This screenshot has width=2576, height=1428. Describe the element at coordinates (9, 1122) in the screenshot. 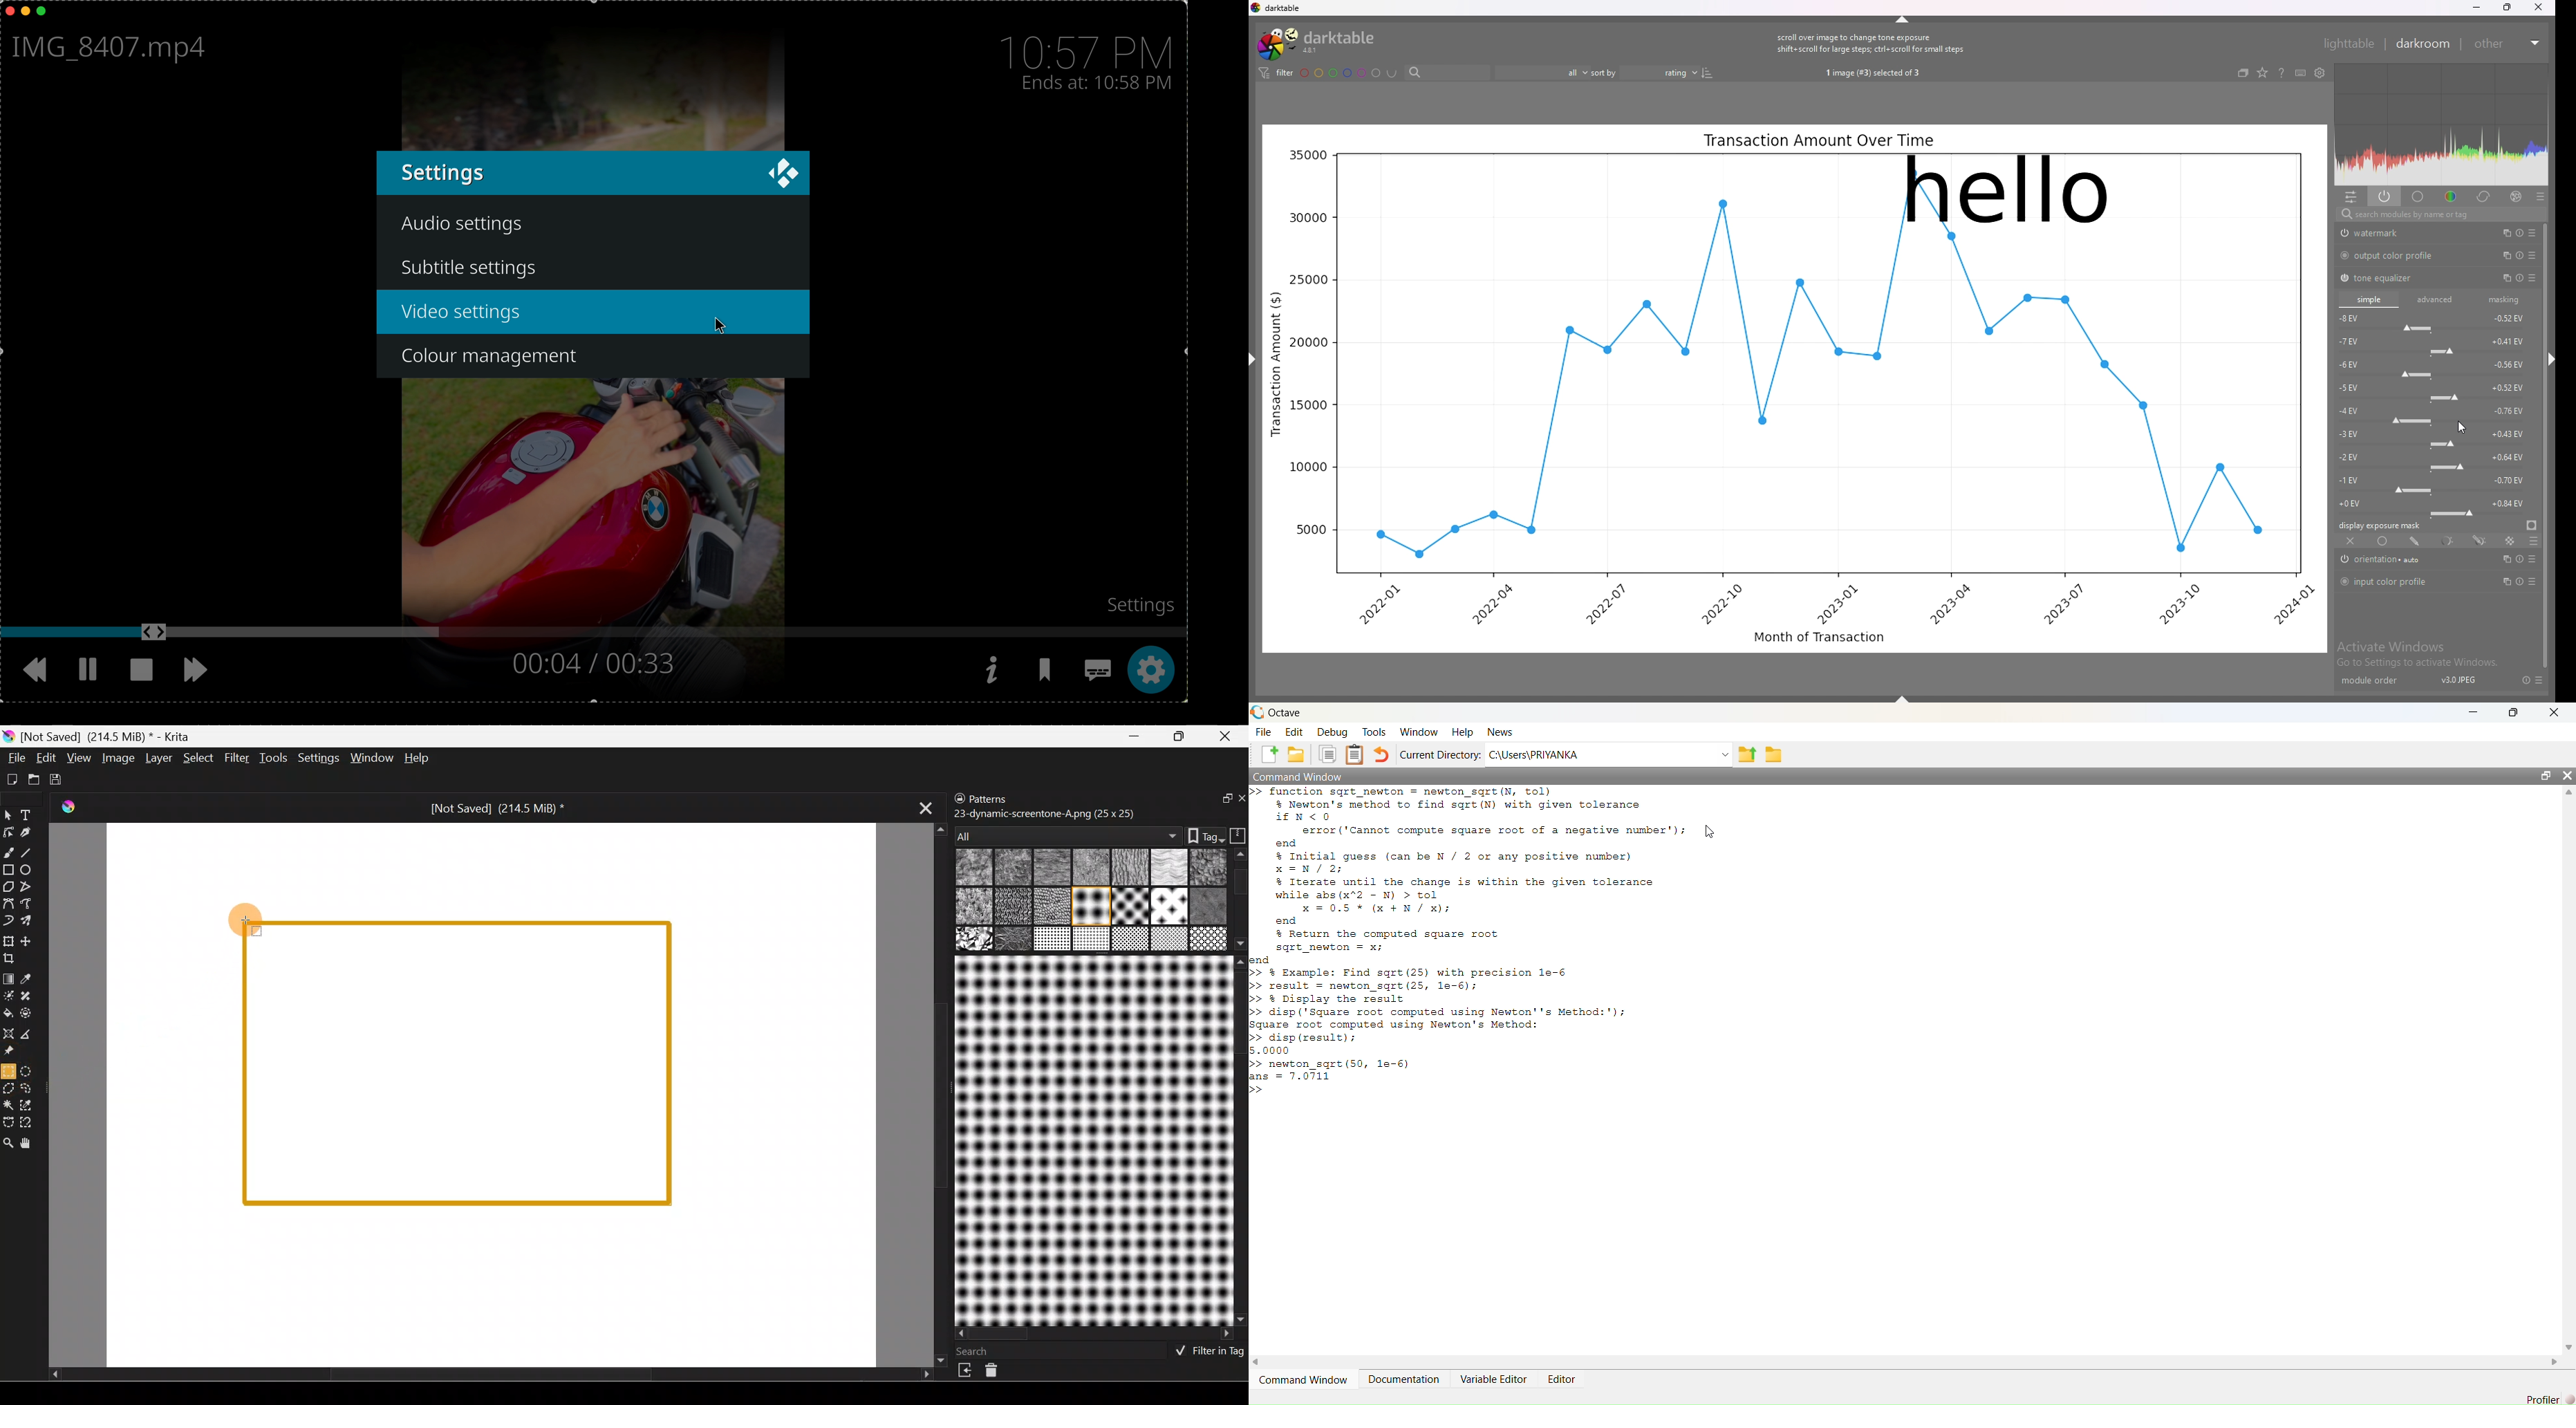

I see `Bezier curve selection tool` at that location.